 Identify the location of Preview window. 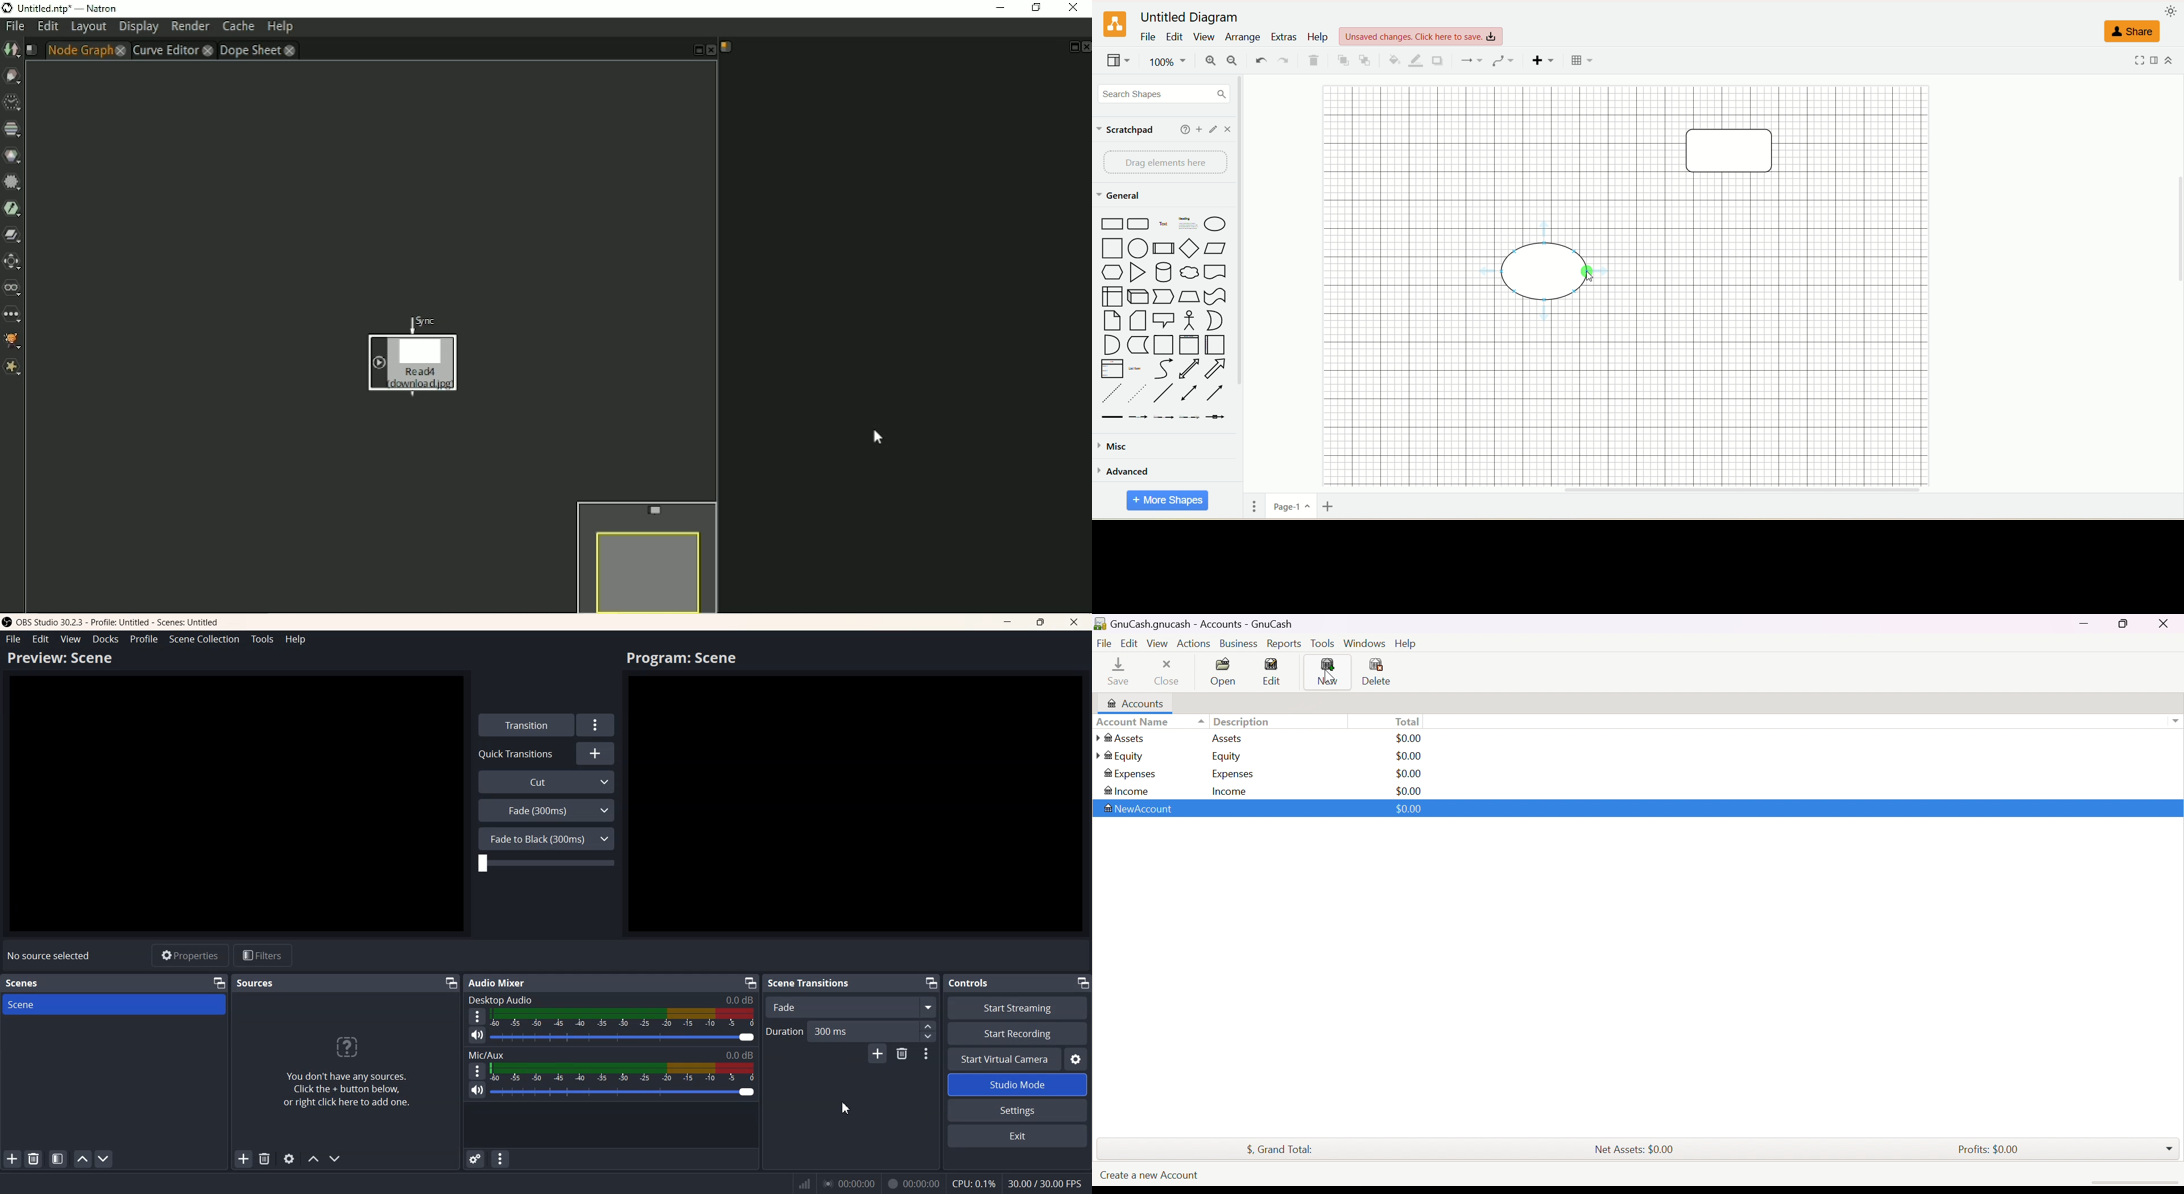
(853, 803).